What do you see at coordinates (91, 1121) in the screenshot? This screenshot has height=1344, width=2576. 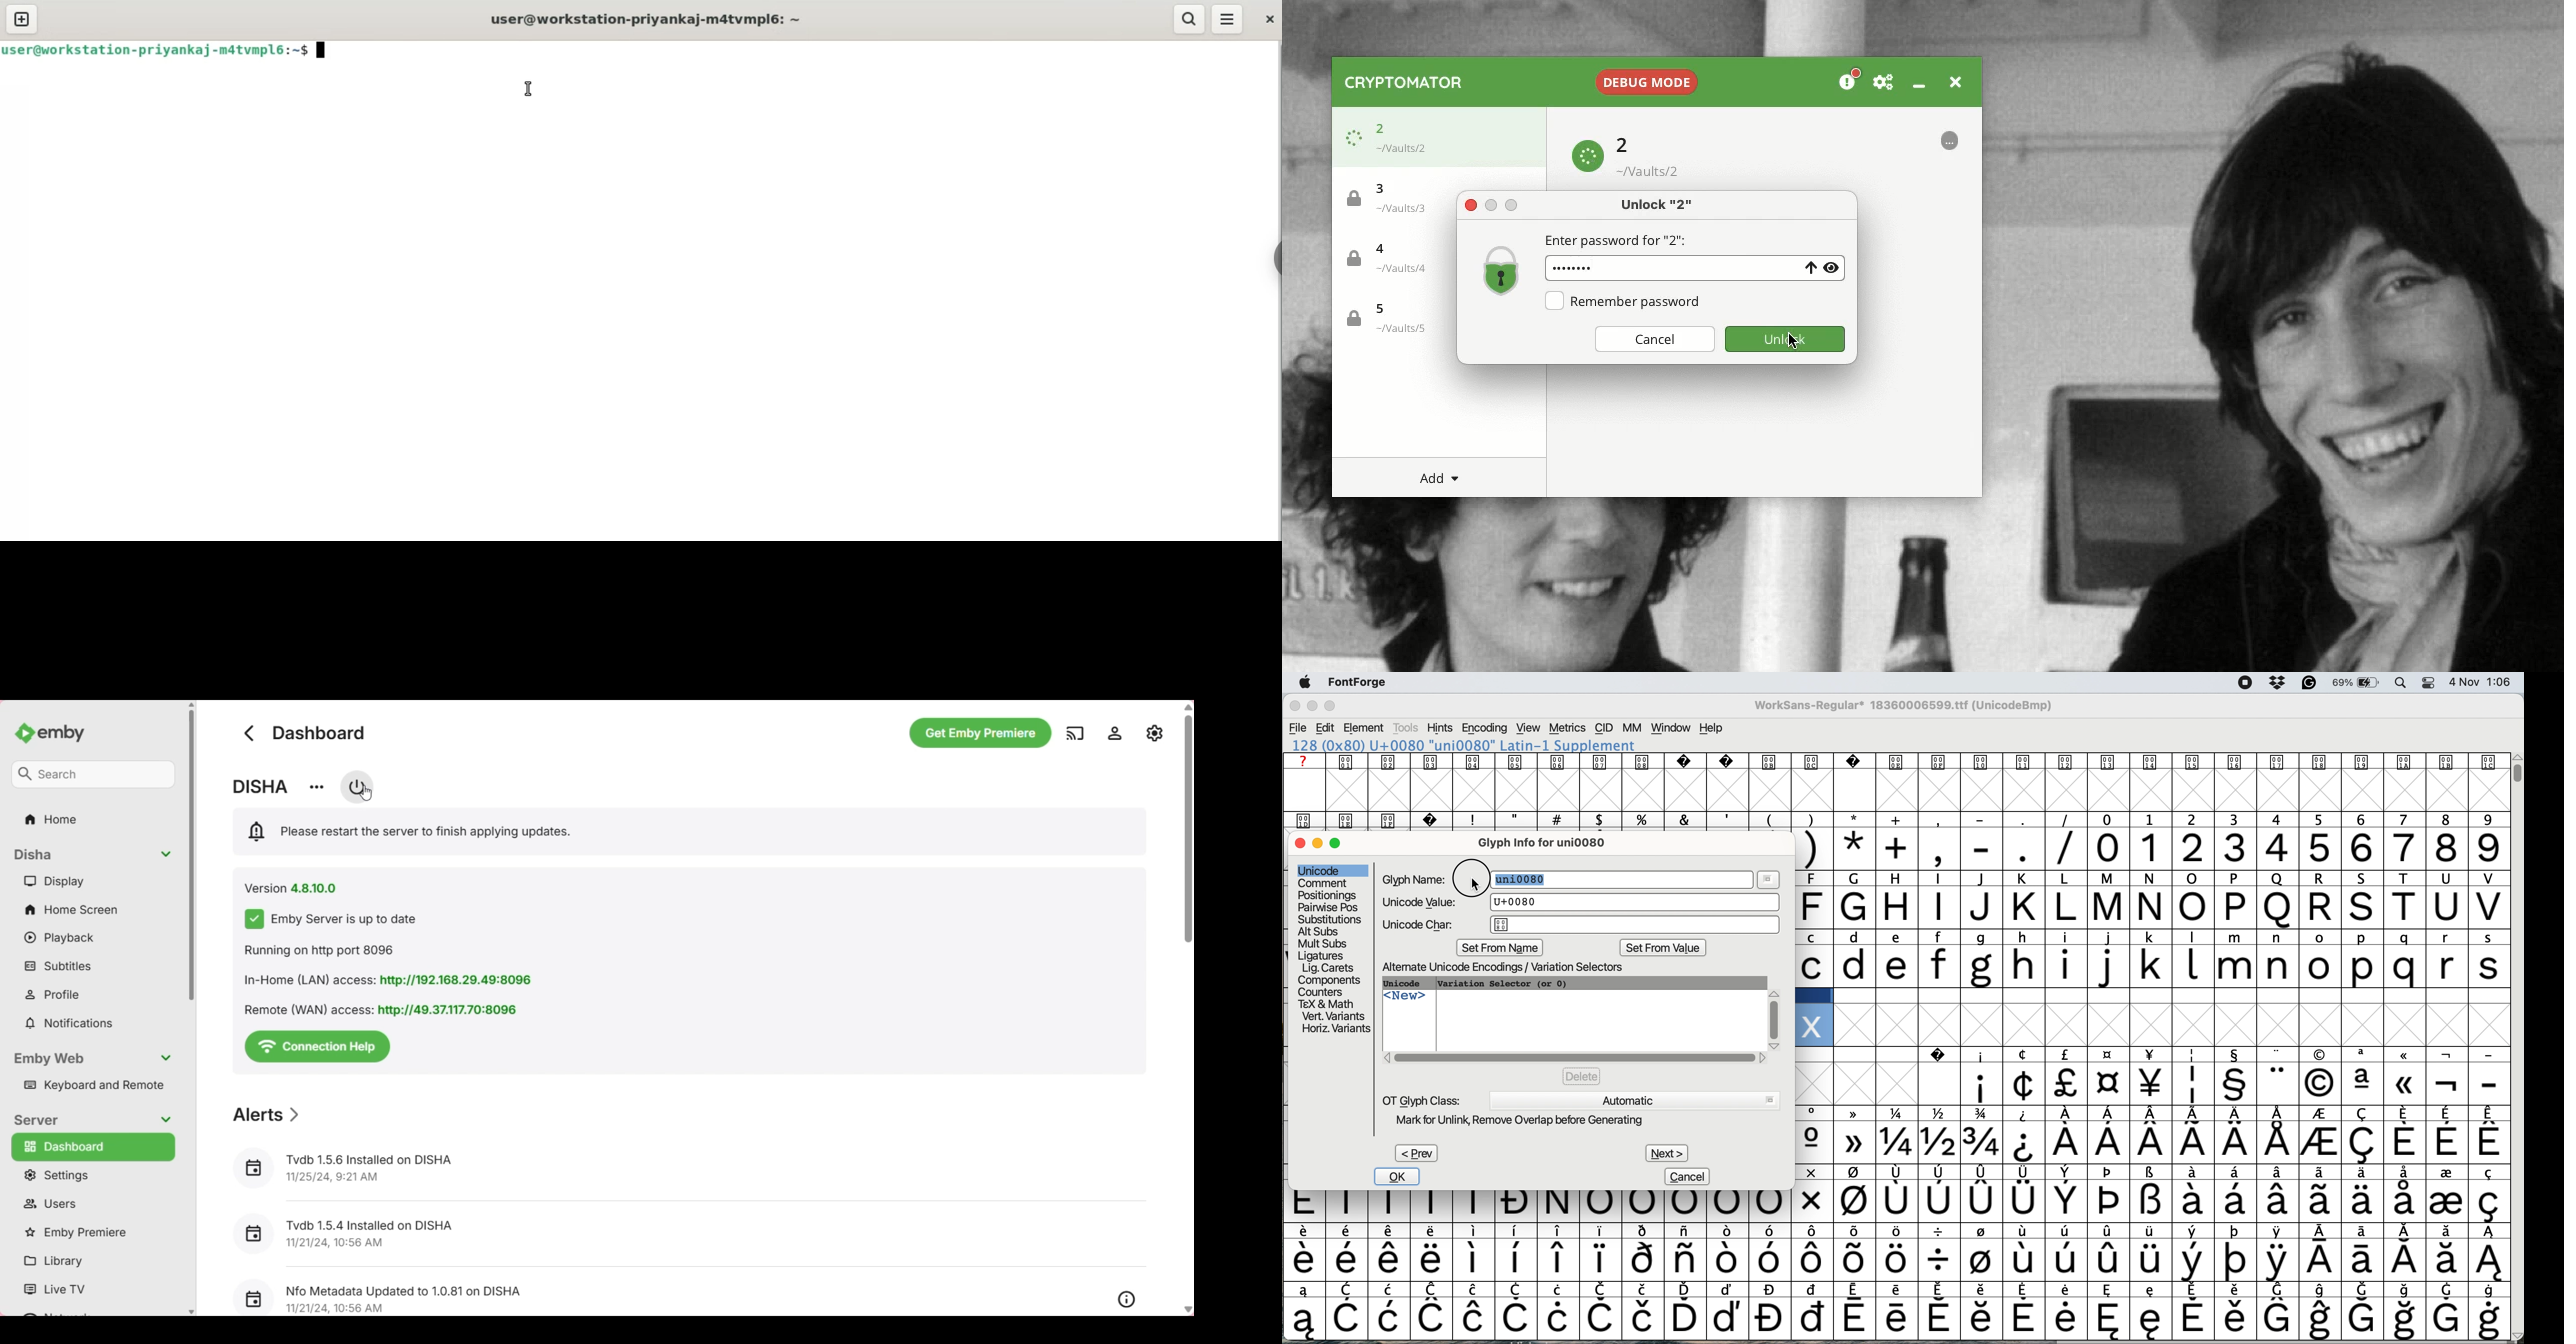 I see `Collapse server` at bounding box center [91, 1121].